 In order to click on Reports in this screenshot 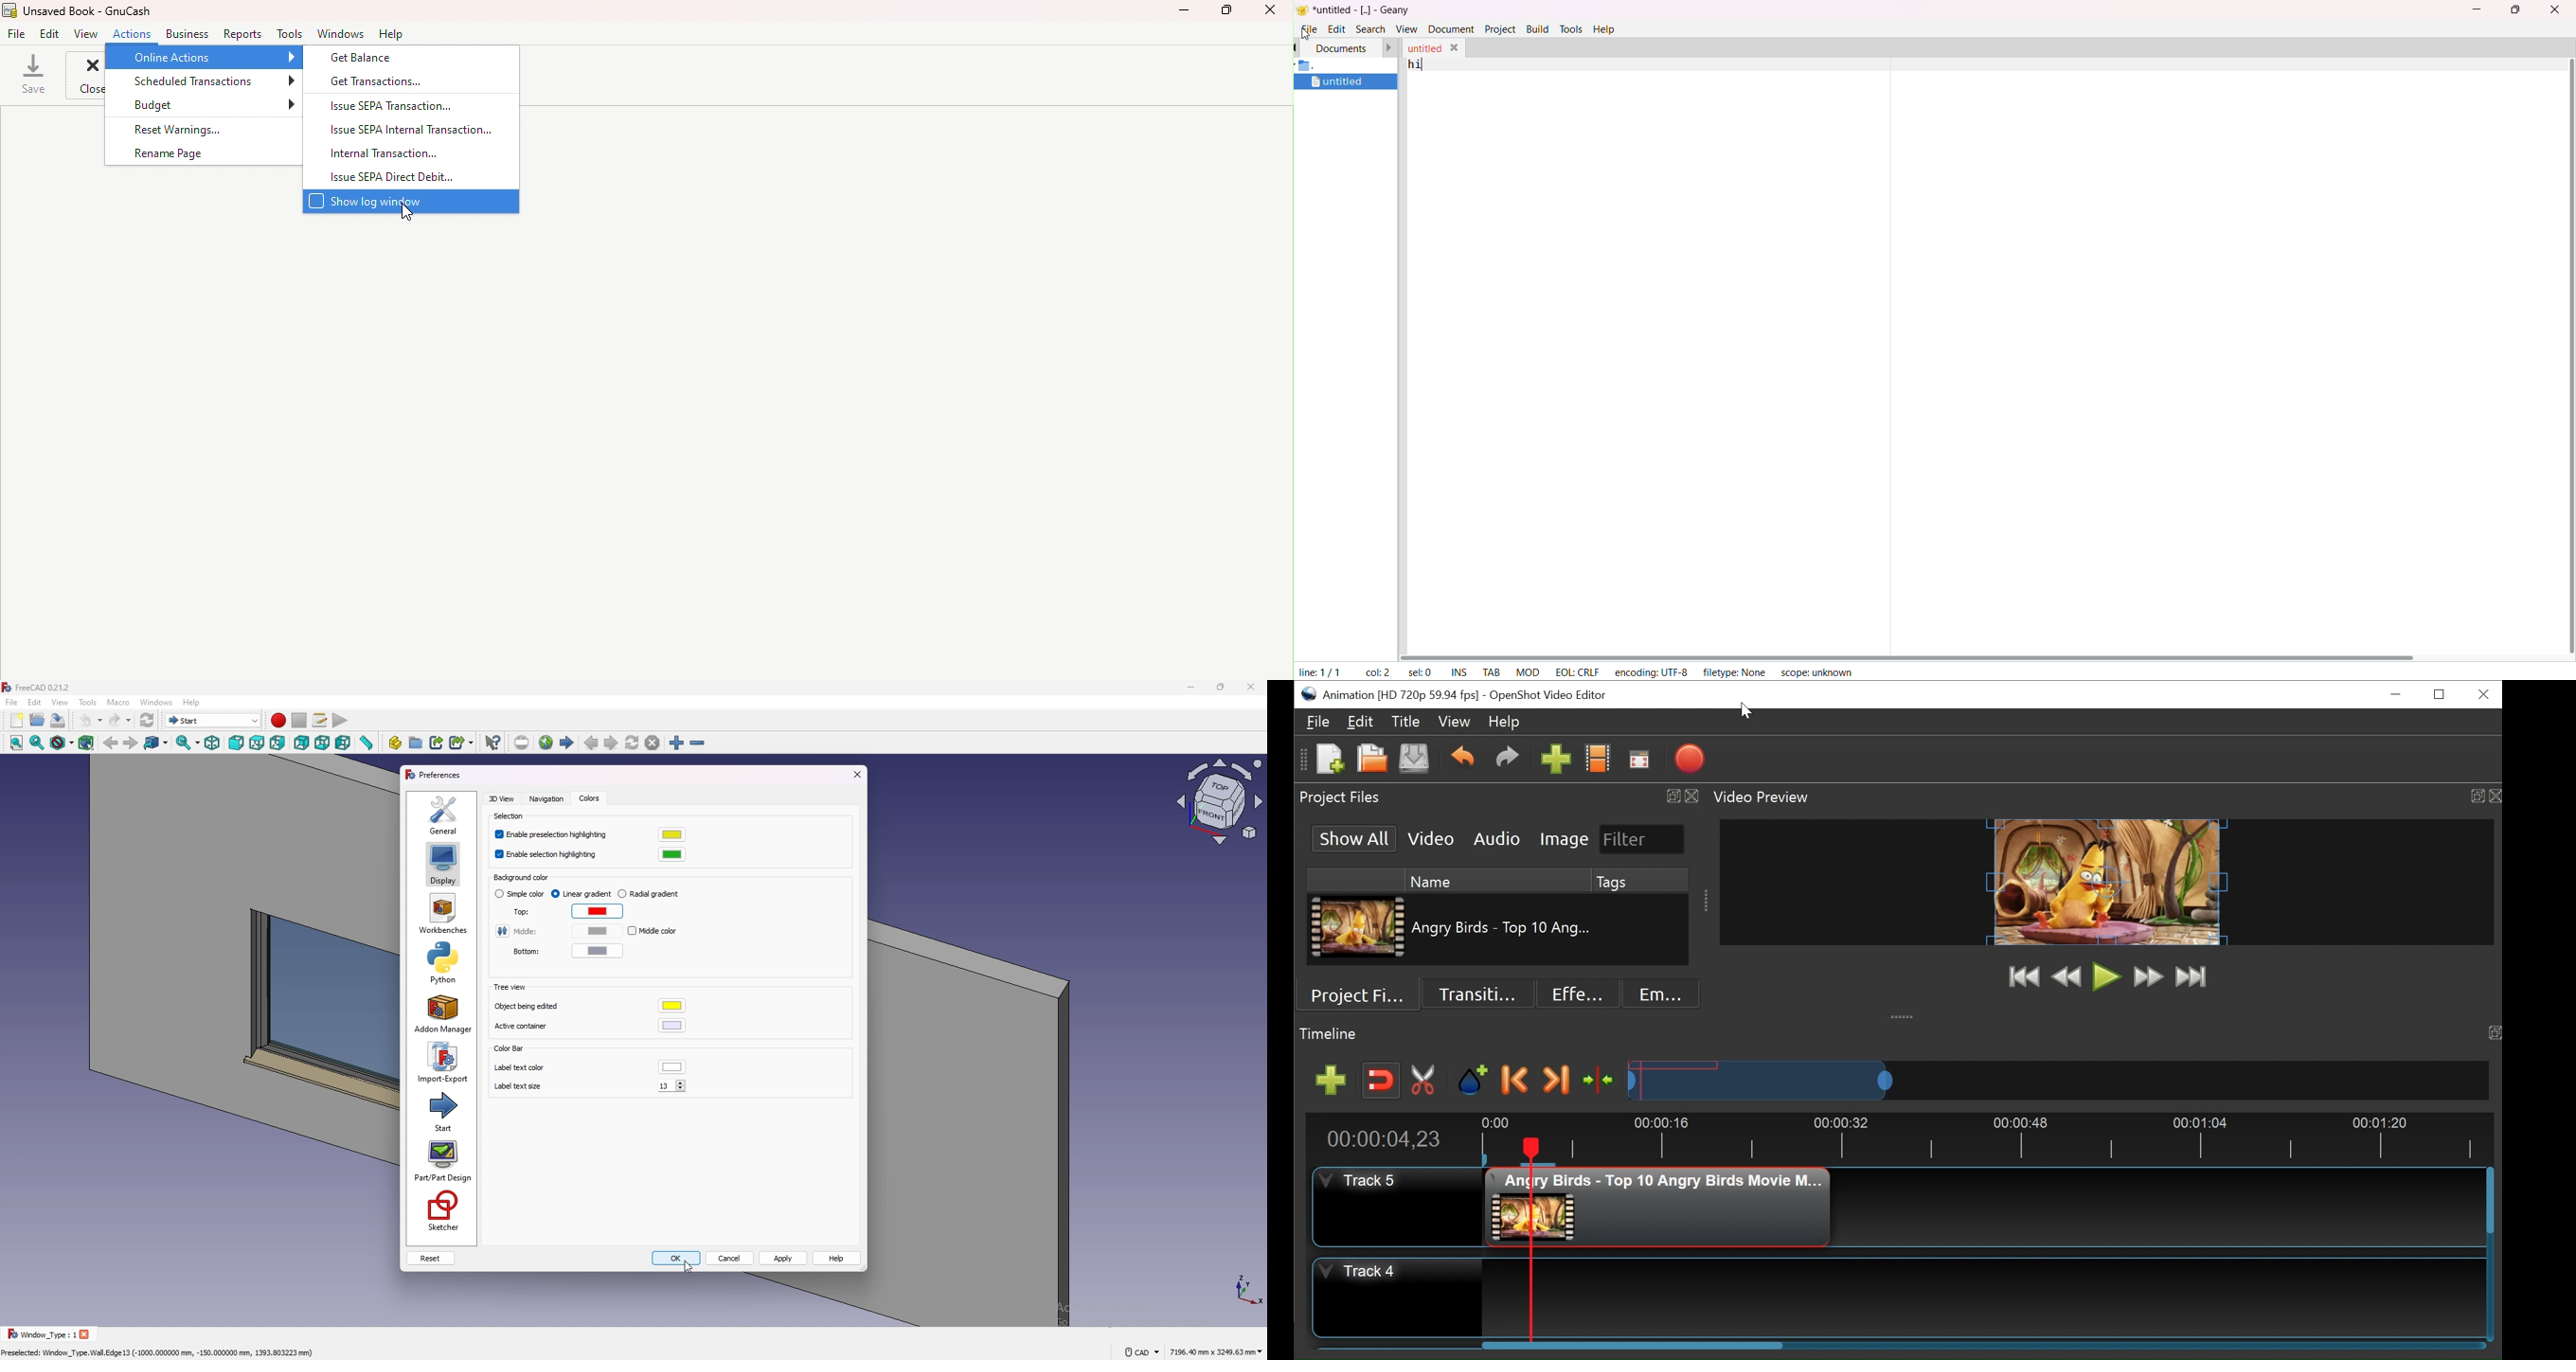, I will do `click(241, 32)`.